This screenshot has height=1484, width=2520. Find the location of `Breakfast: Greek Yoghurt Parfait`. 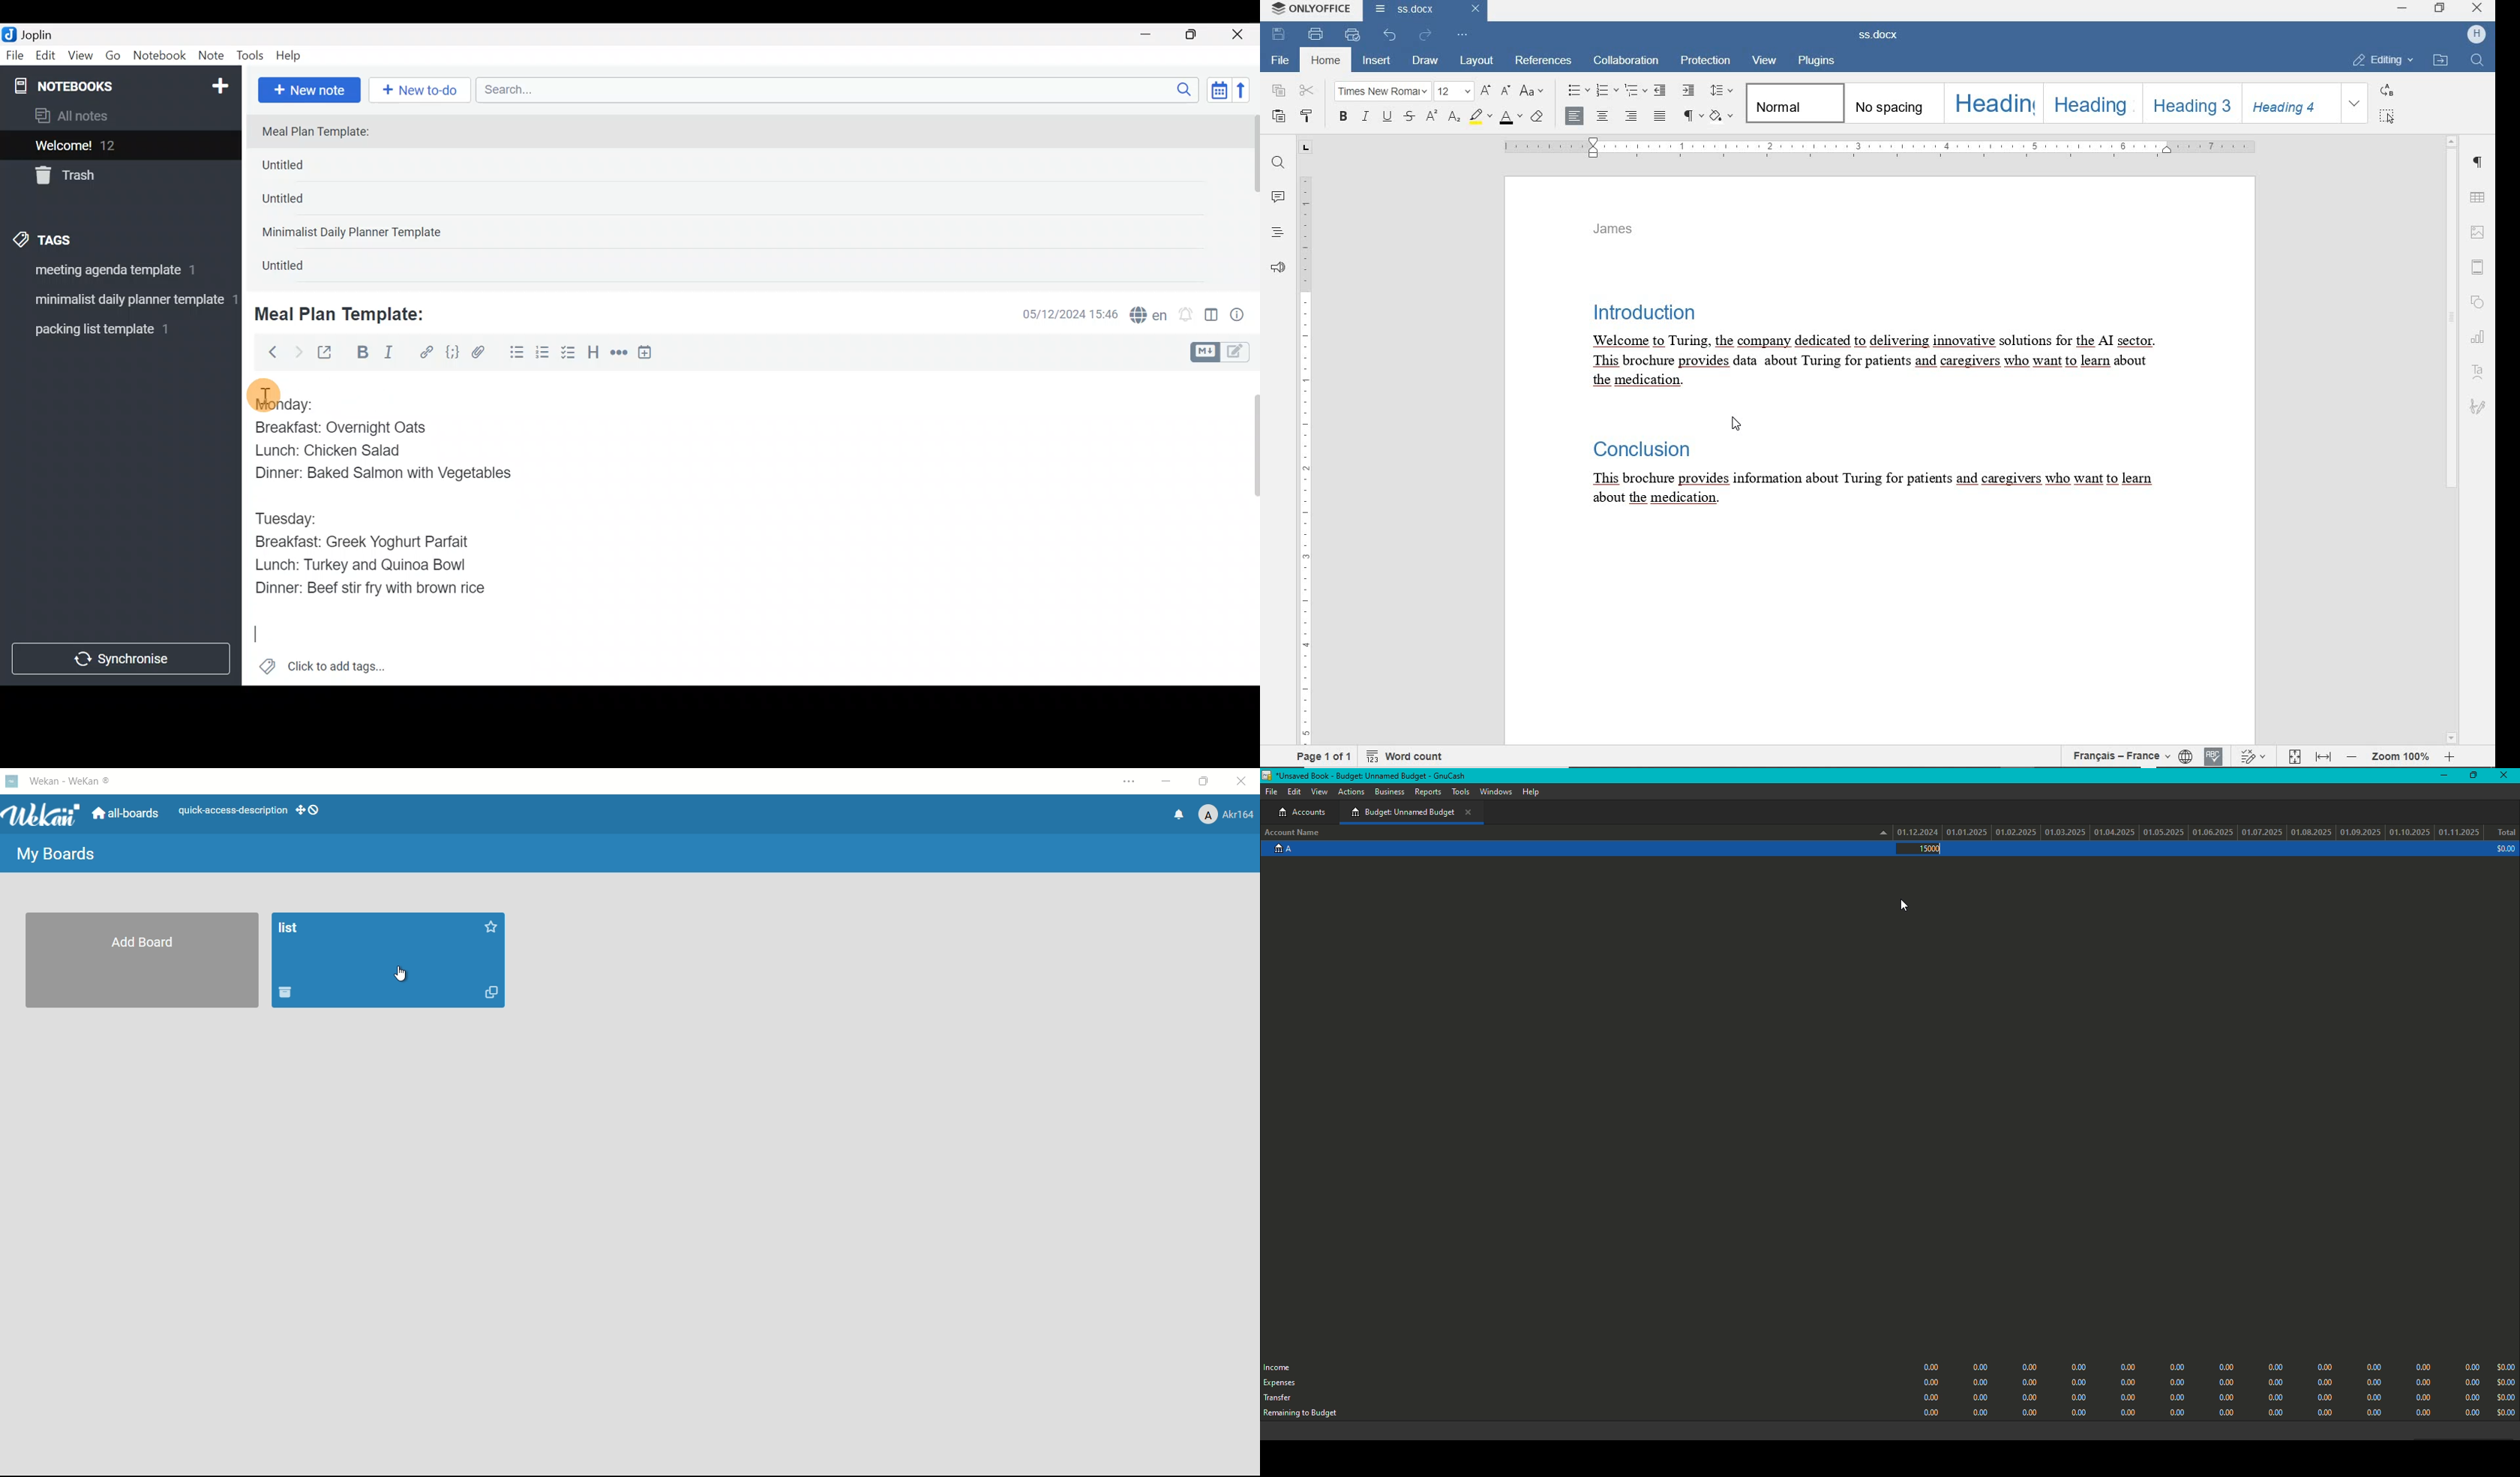

Breakfast: Greek Yoghurt Parfait is located at coordinates (368, 541).